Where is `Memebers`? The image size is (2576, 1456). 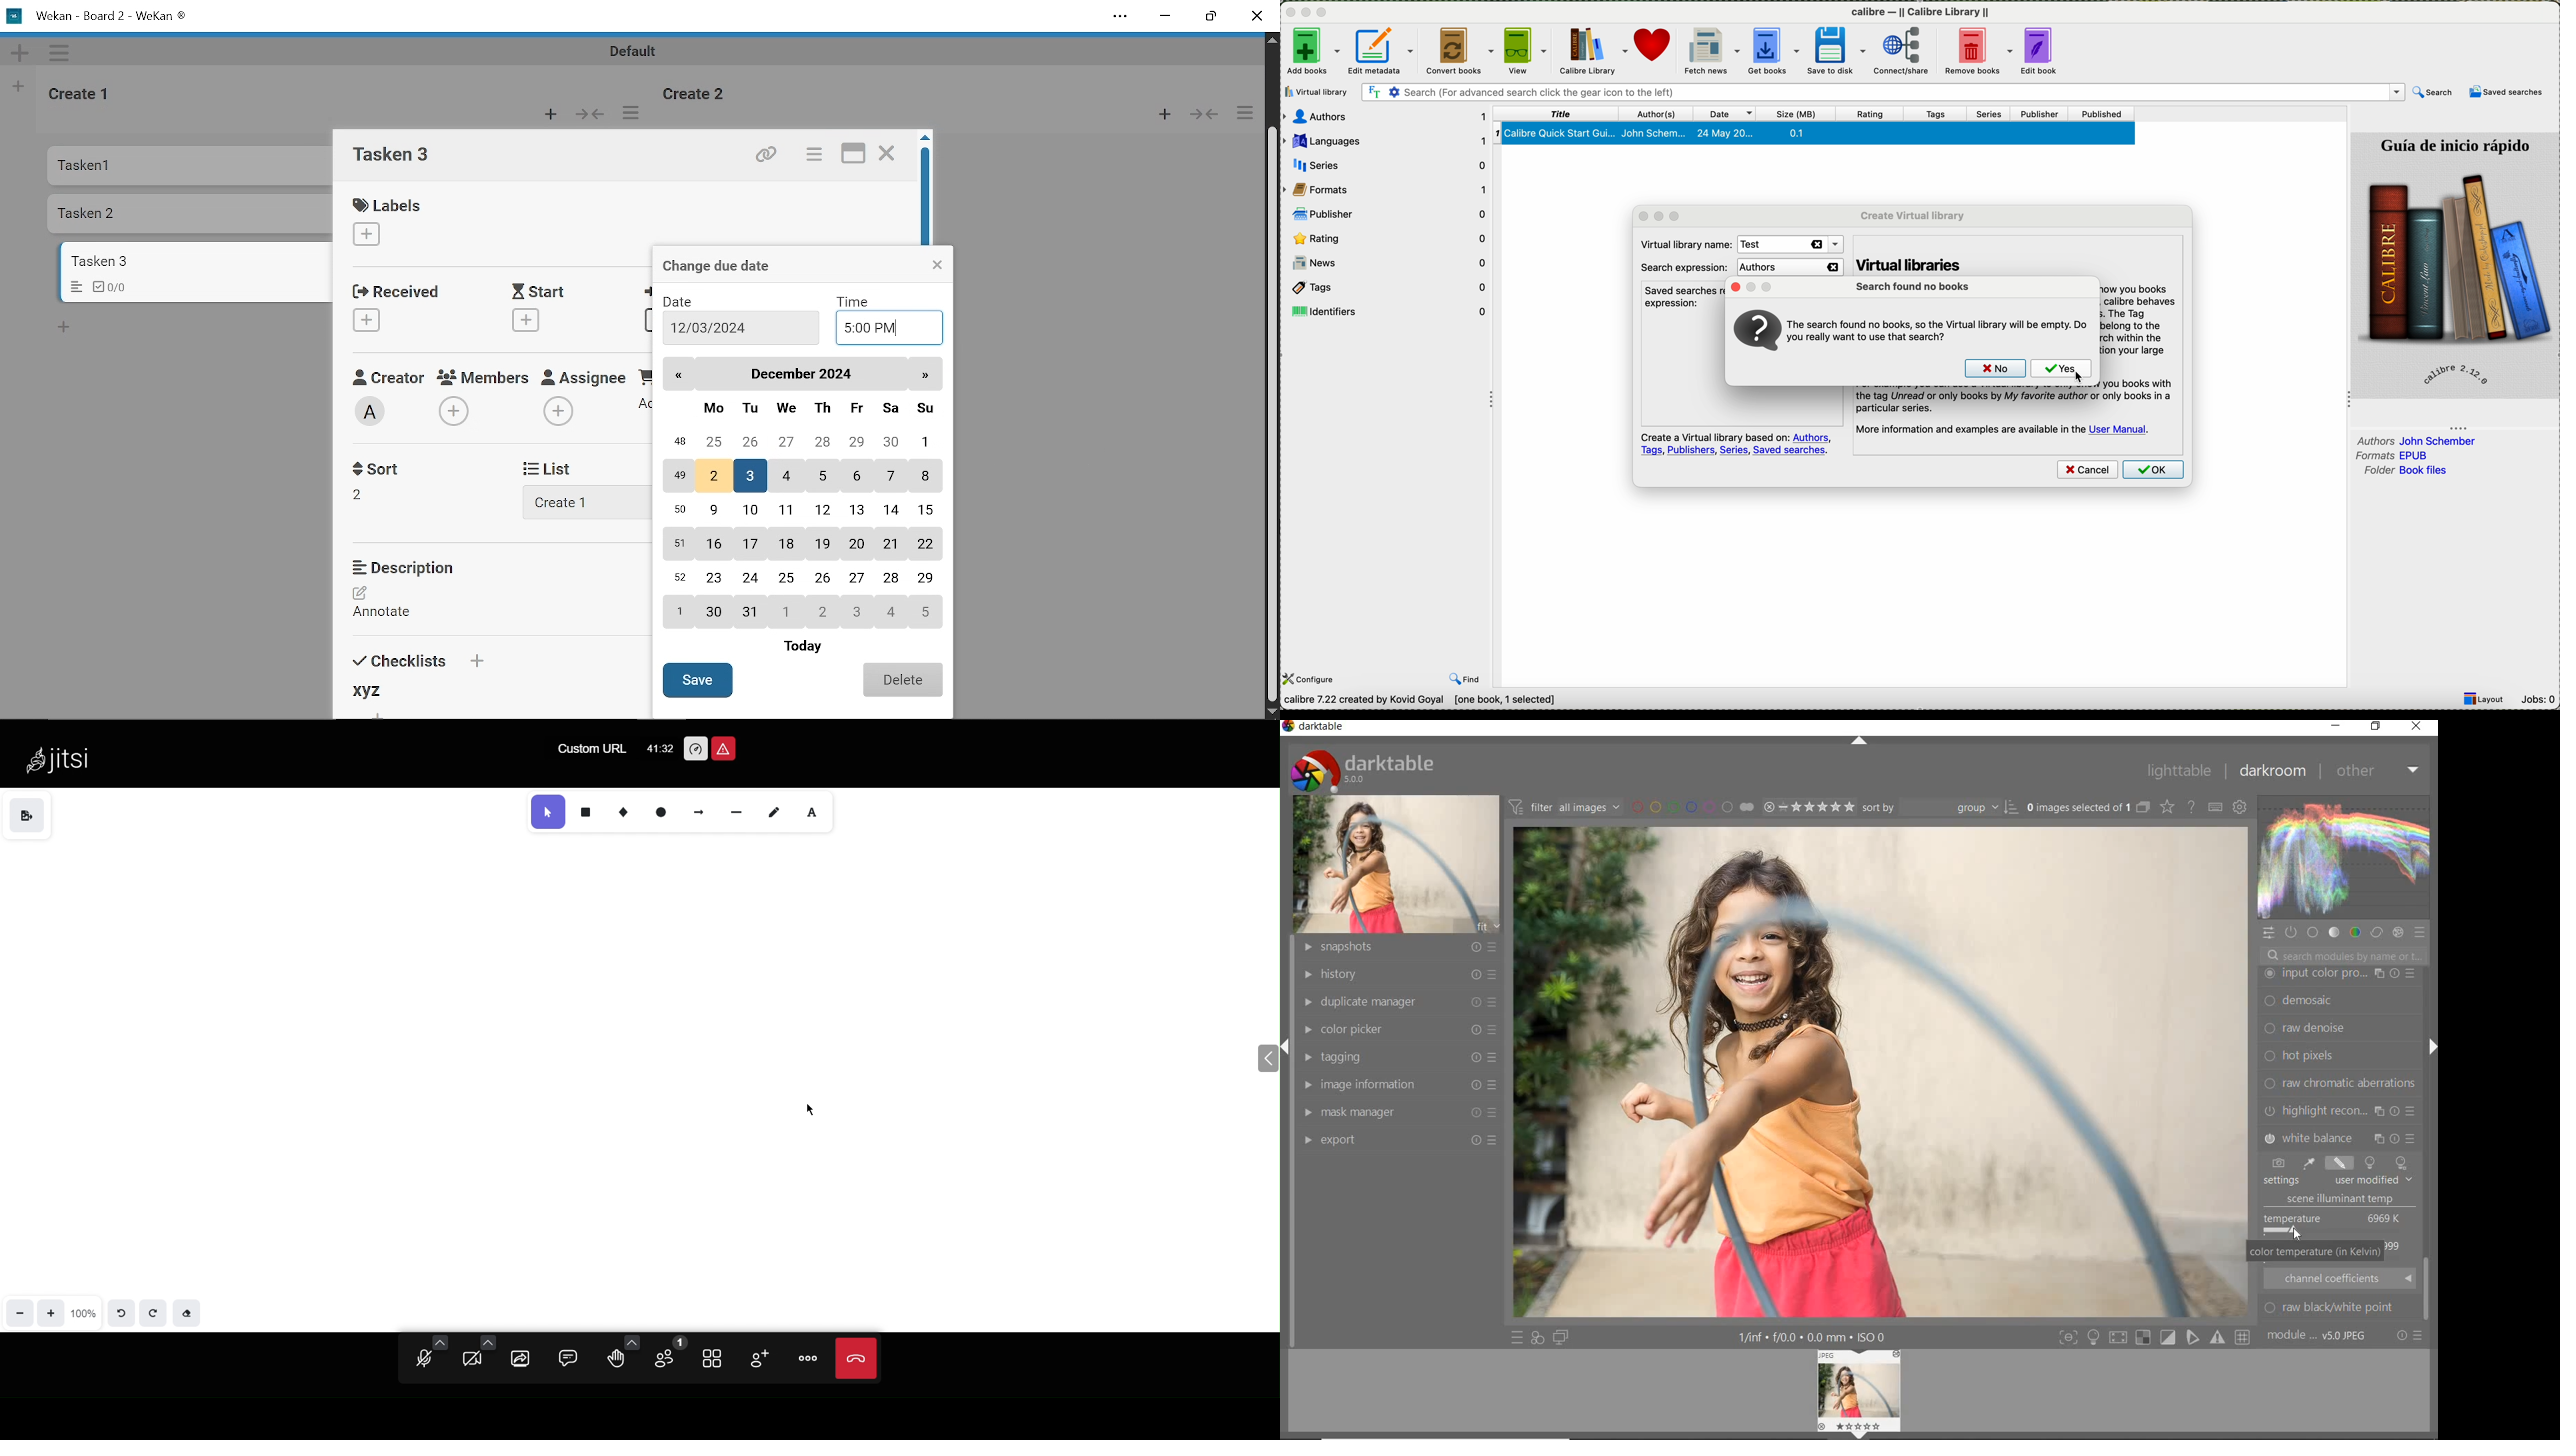 Memebers is located at coordinates (485, 377).